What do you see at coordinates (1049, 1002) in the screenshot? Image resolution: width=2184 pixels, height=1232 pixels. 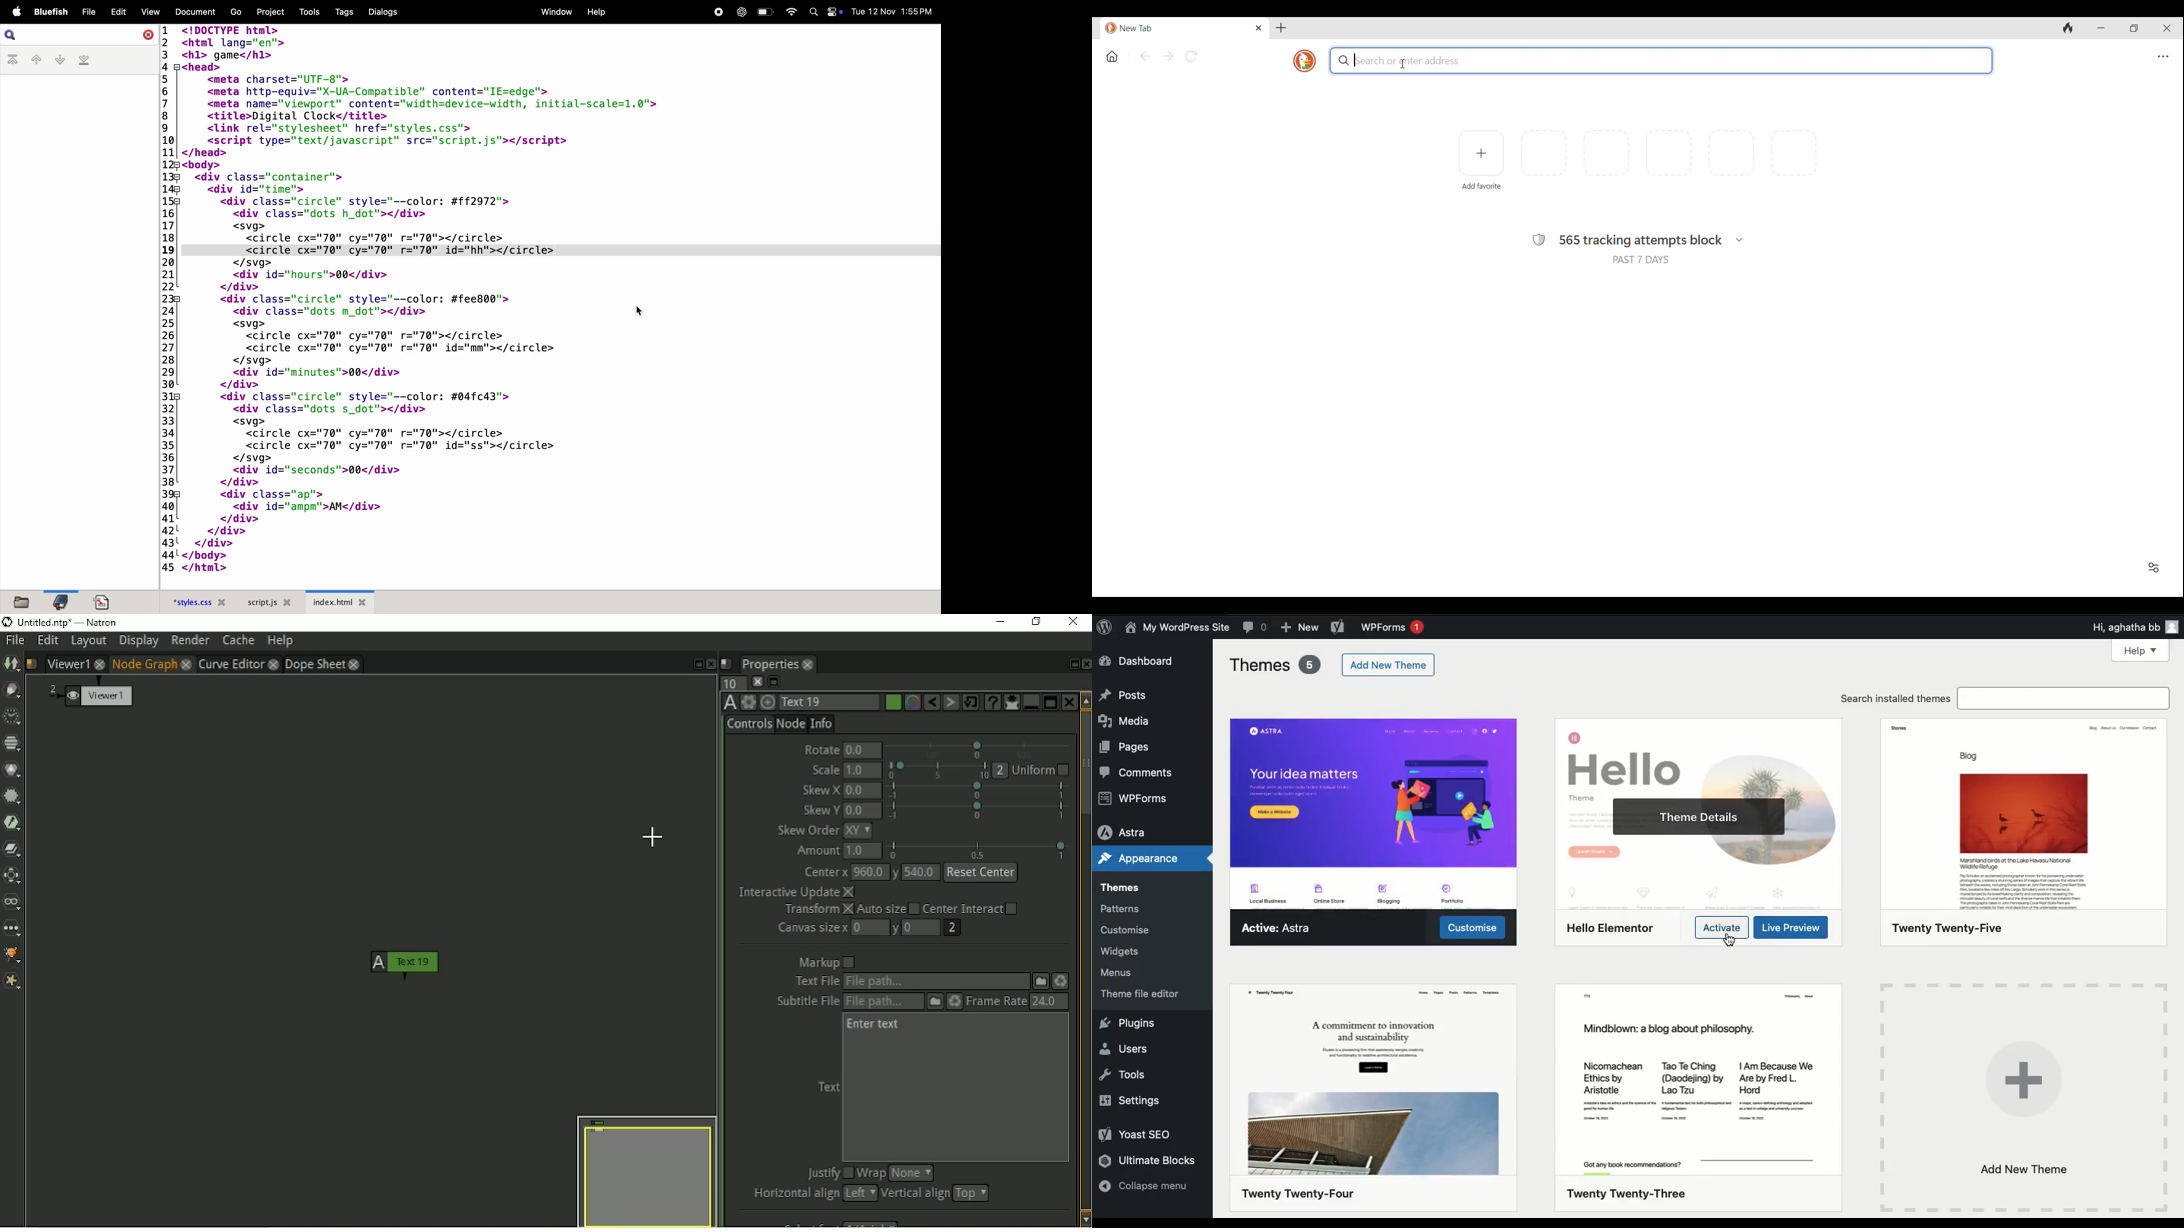 I see `24` at bounding box center [1049, 1002].